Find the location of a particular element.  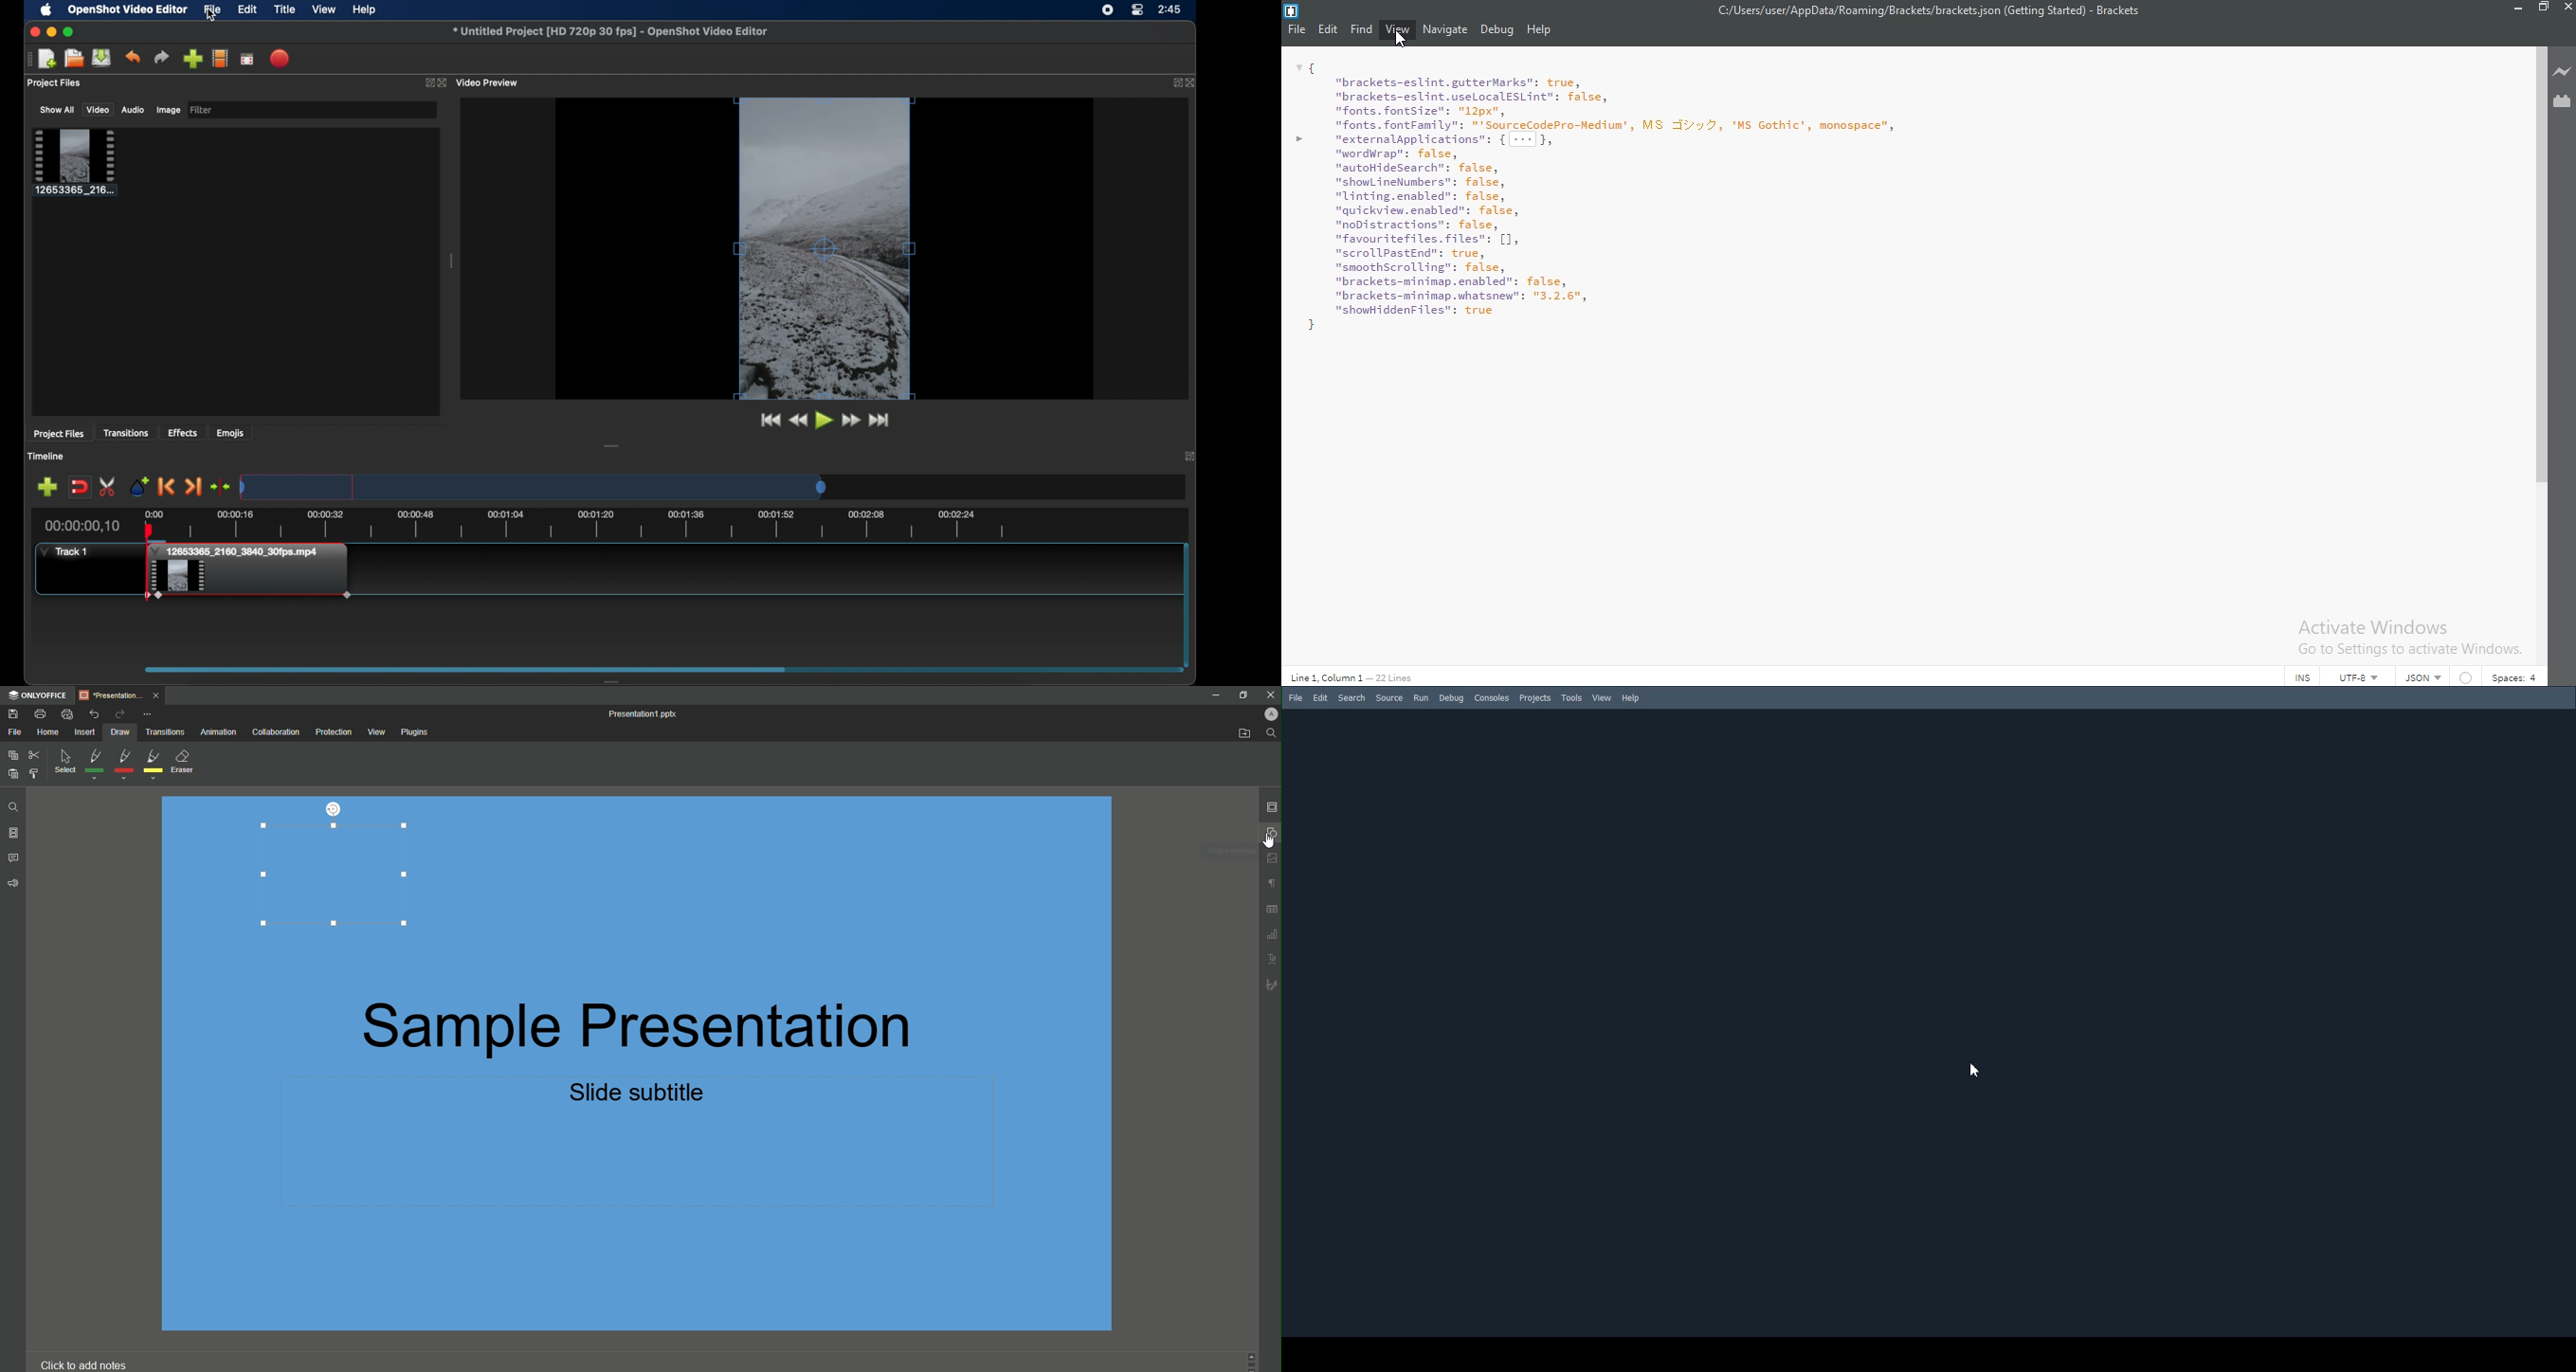

Live preview is located at coordinates (2564, 70).